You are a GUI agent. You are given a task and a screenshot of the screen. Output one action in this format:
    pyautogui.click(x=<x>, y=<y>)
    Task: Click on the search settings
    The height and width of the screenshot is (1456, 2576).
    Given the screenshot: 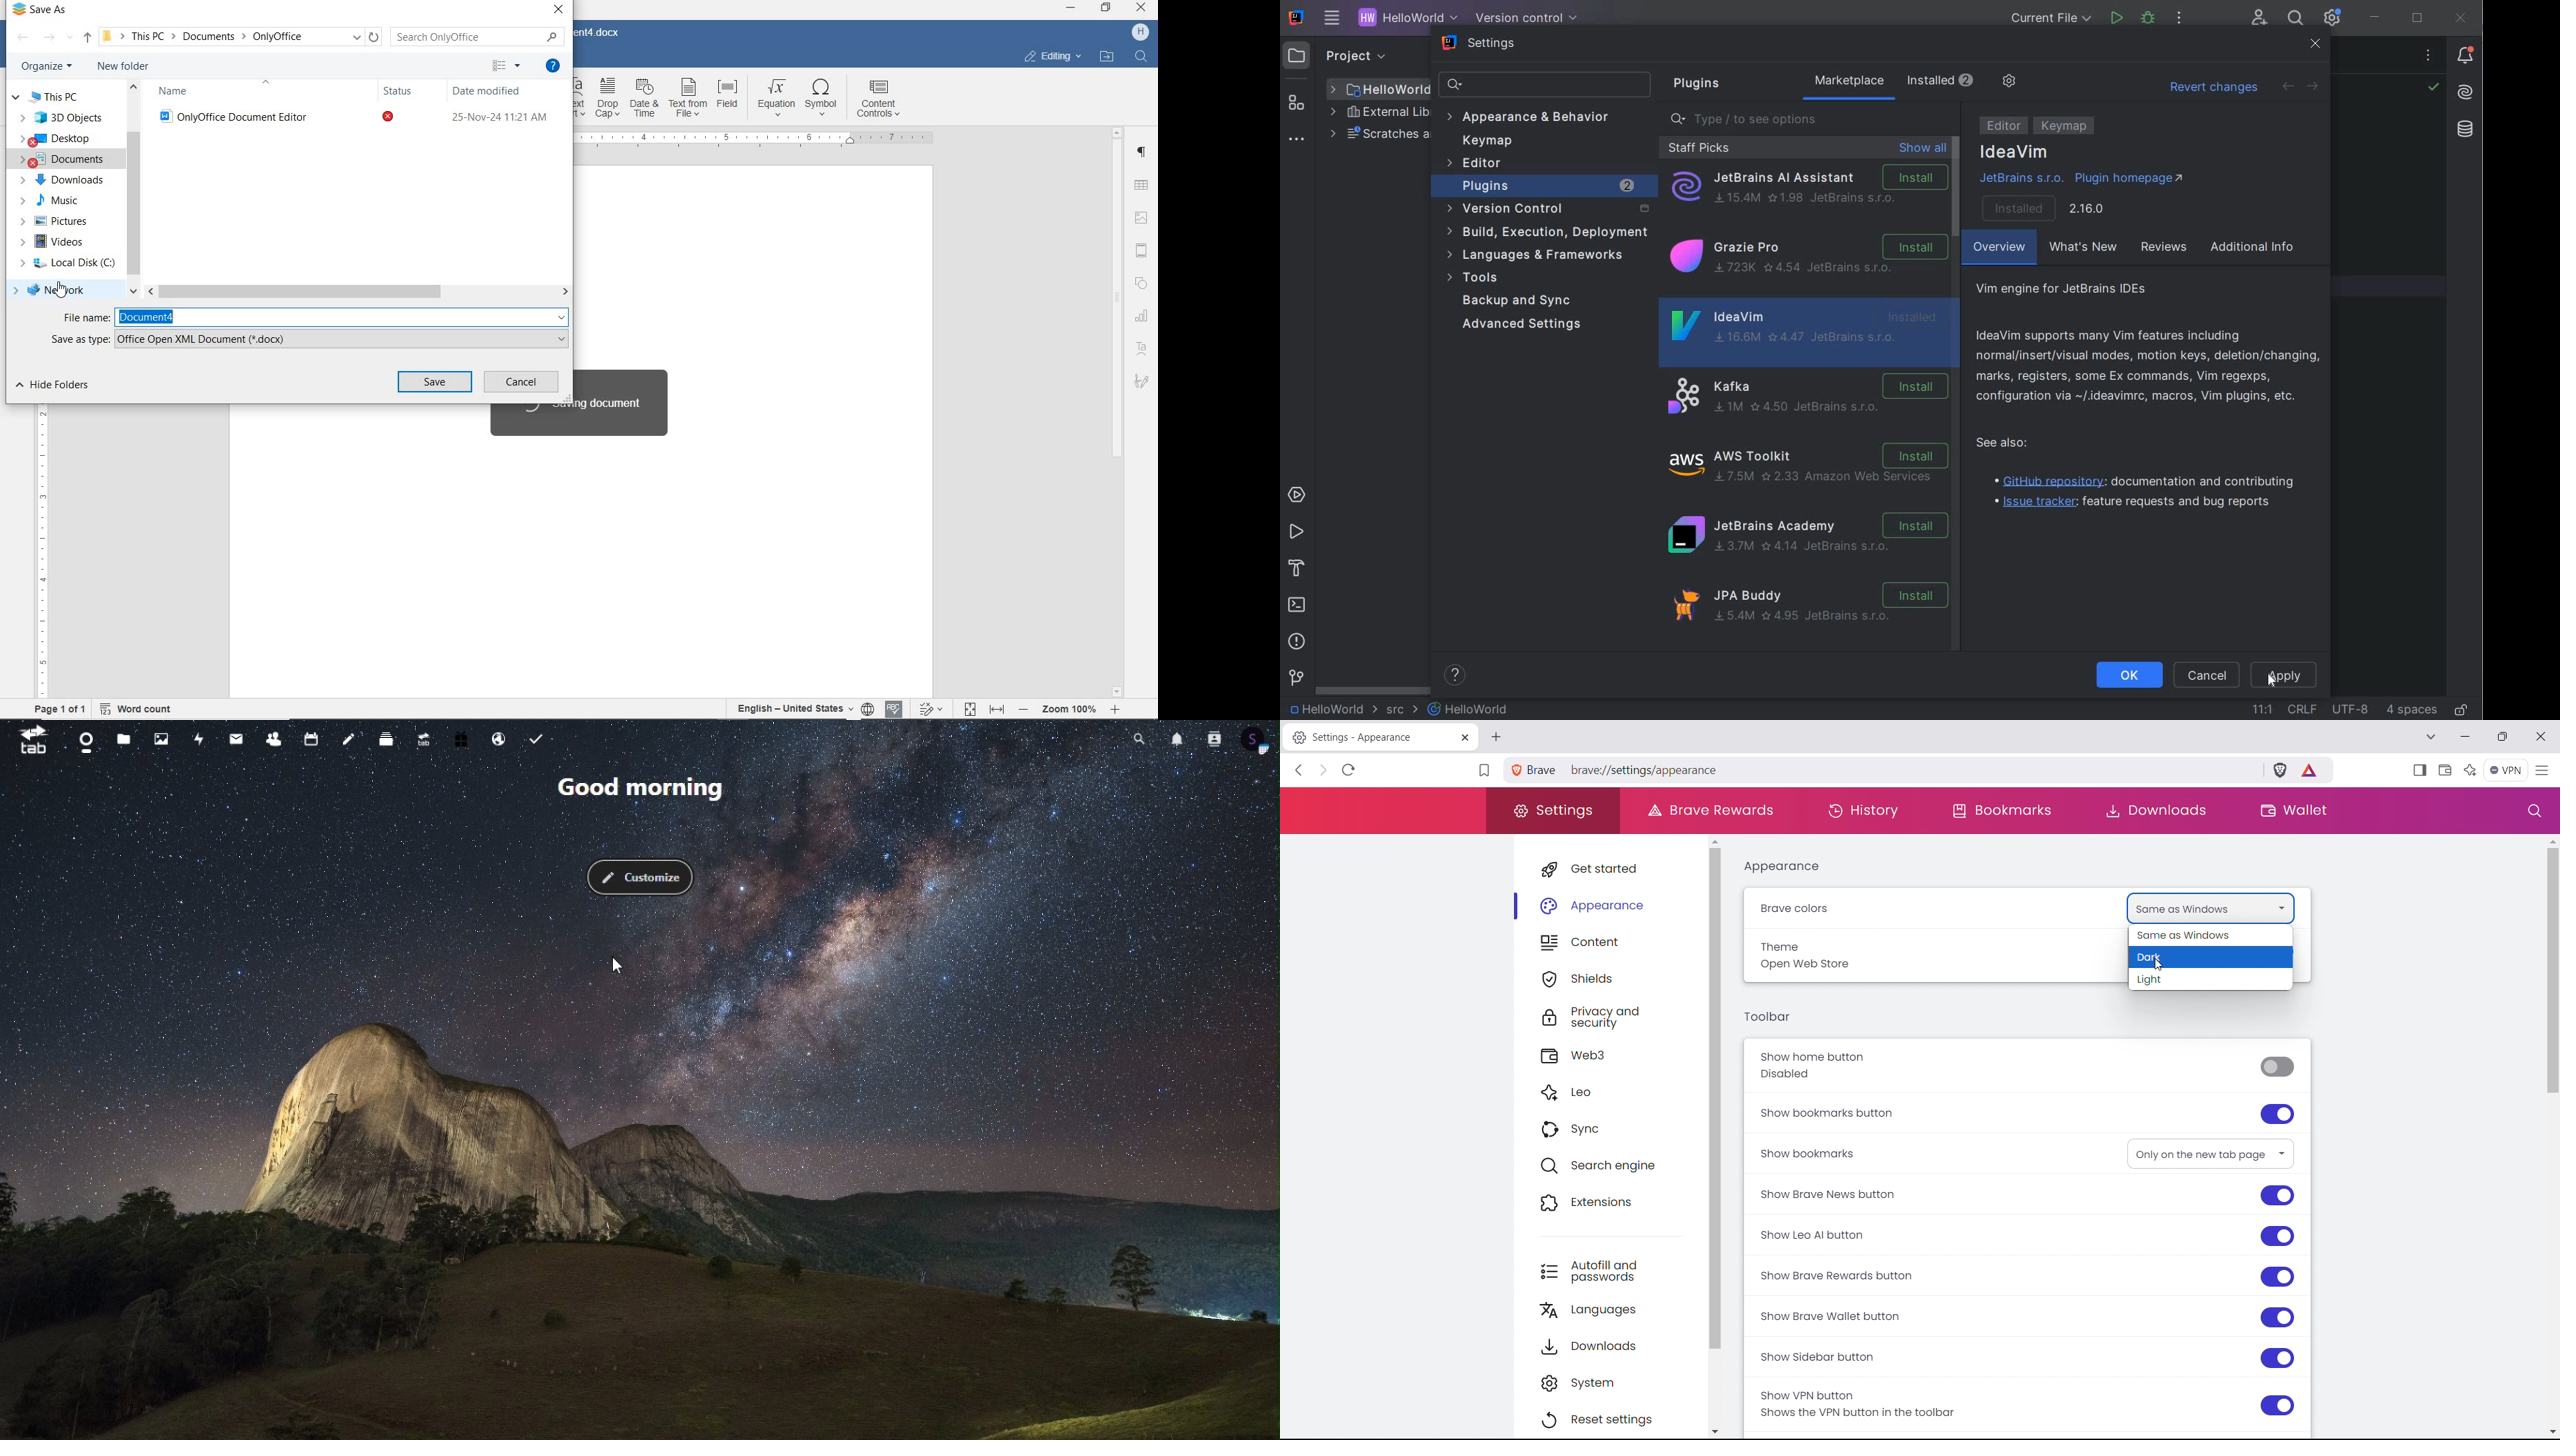 What is the action you would take?
    pyautogui.click(x=1547, y=85)
    